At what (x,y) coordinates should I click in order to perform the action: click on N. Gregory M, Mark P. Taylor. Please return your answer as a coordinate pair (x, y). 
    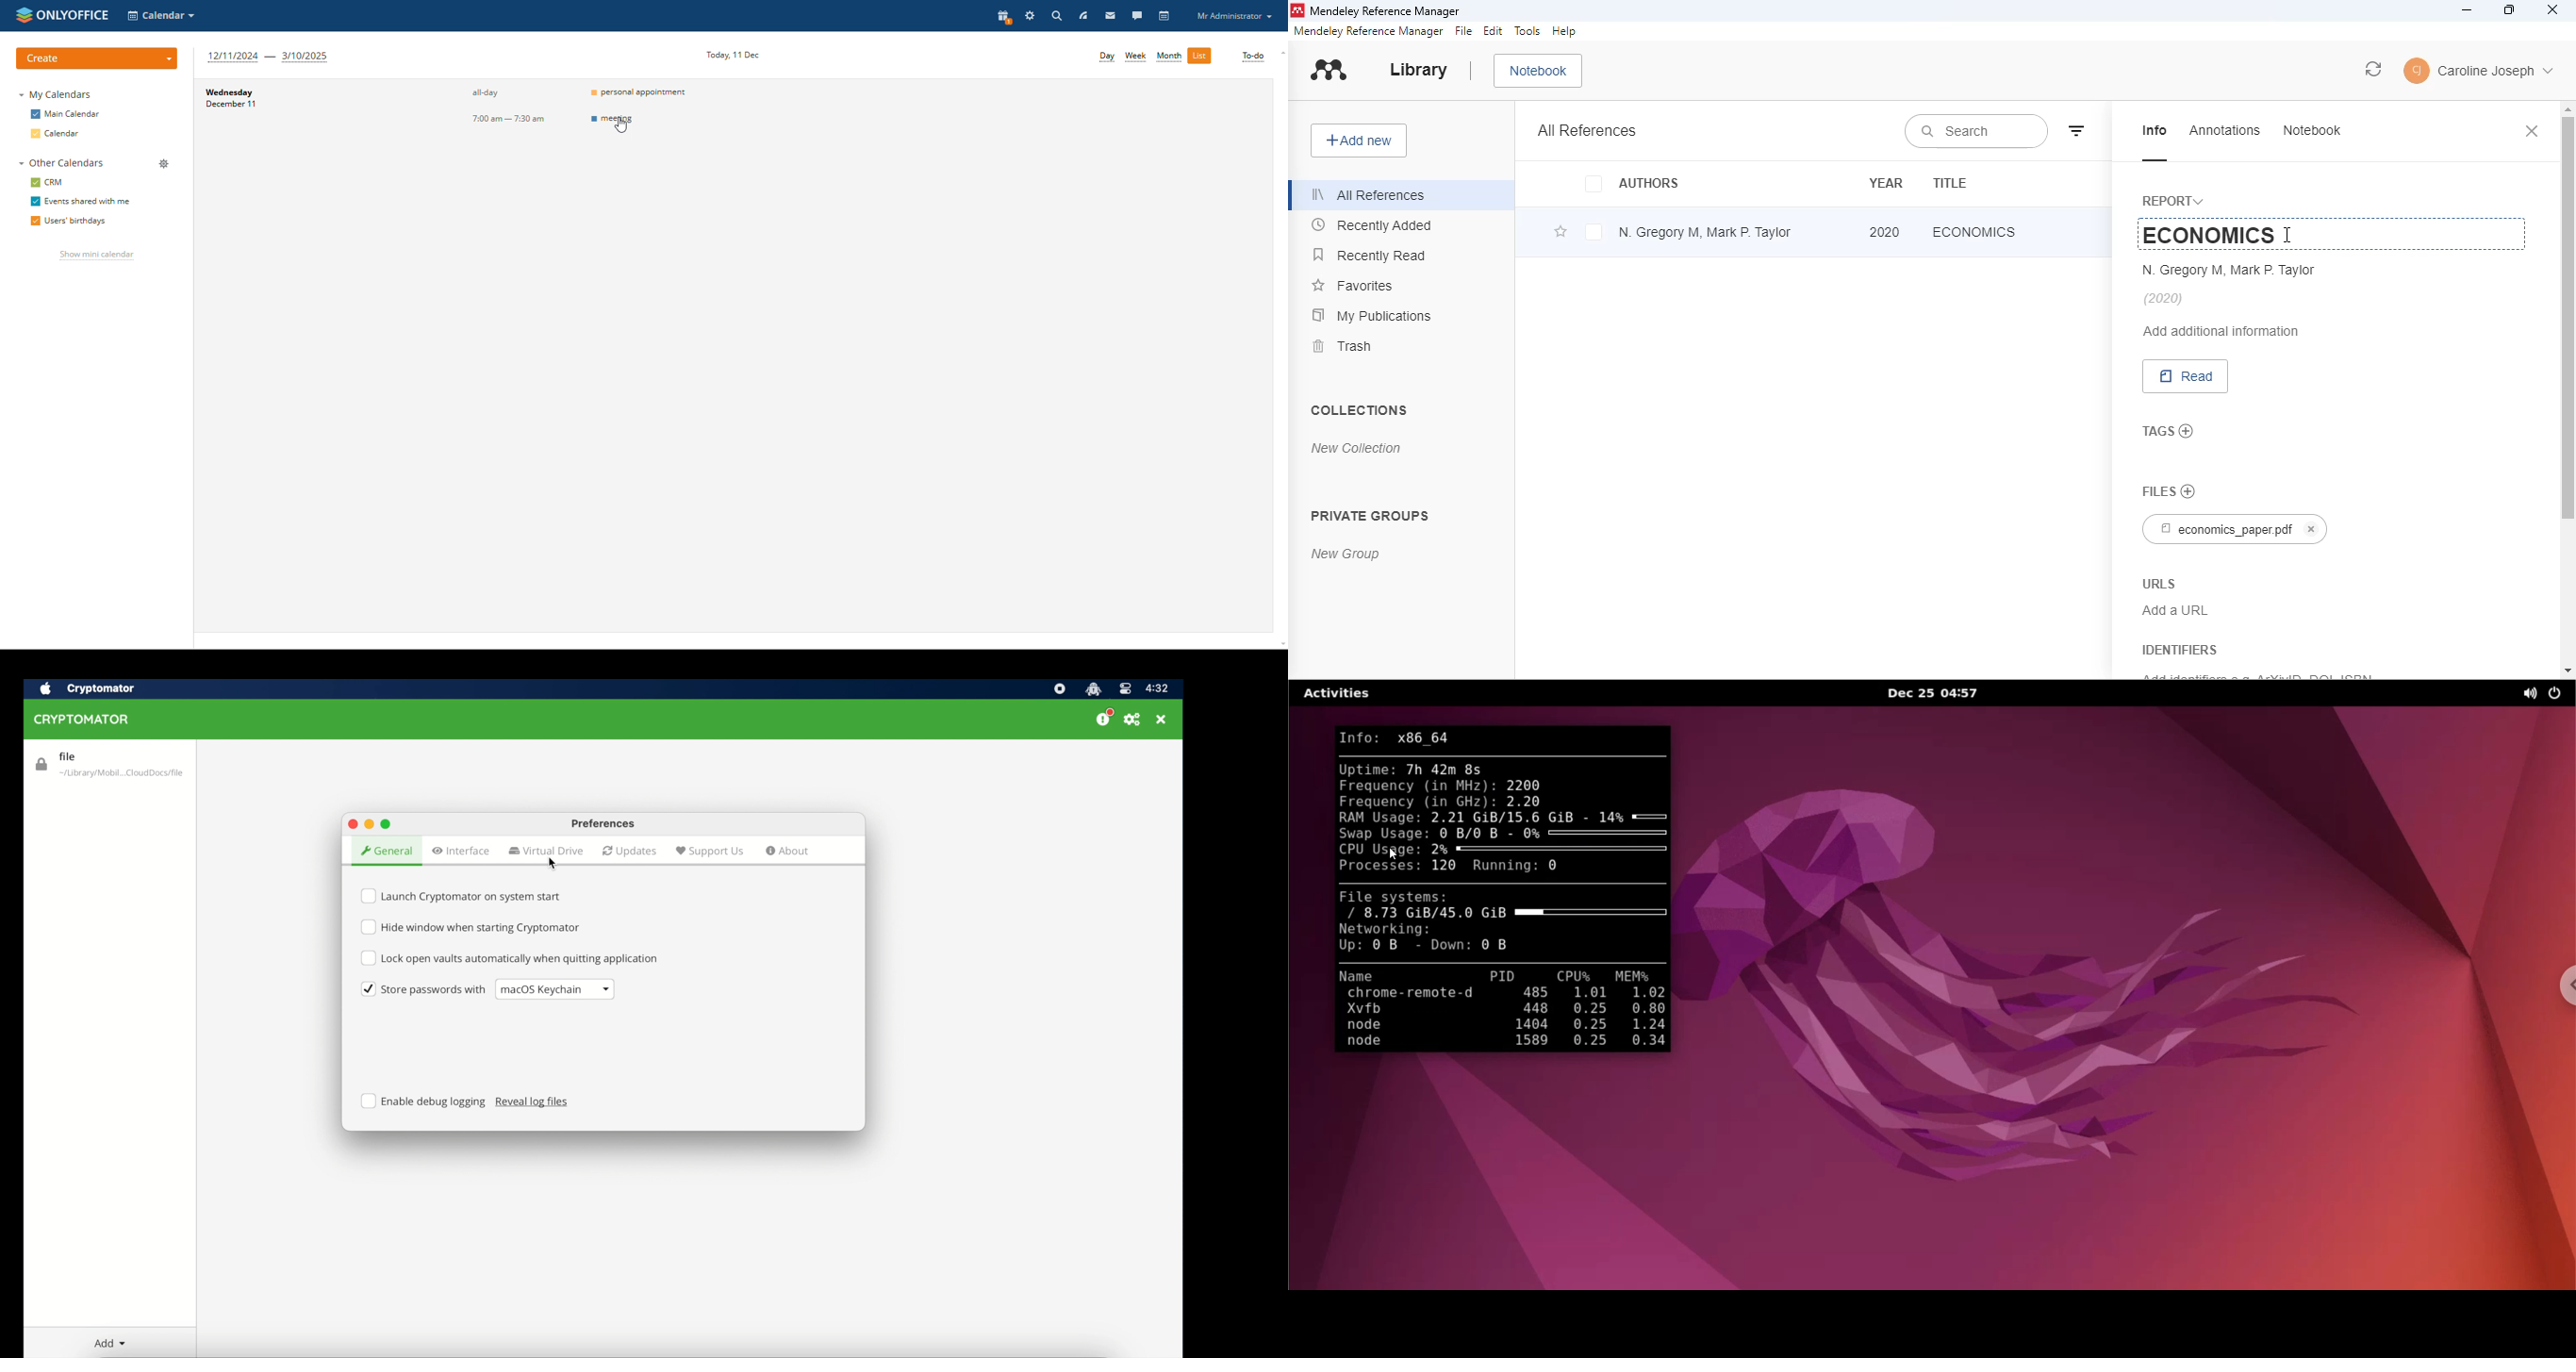
    Looking at the image, I should click on (1704, 232).